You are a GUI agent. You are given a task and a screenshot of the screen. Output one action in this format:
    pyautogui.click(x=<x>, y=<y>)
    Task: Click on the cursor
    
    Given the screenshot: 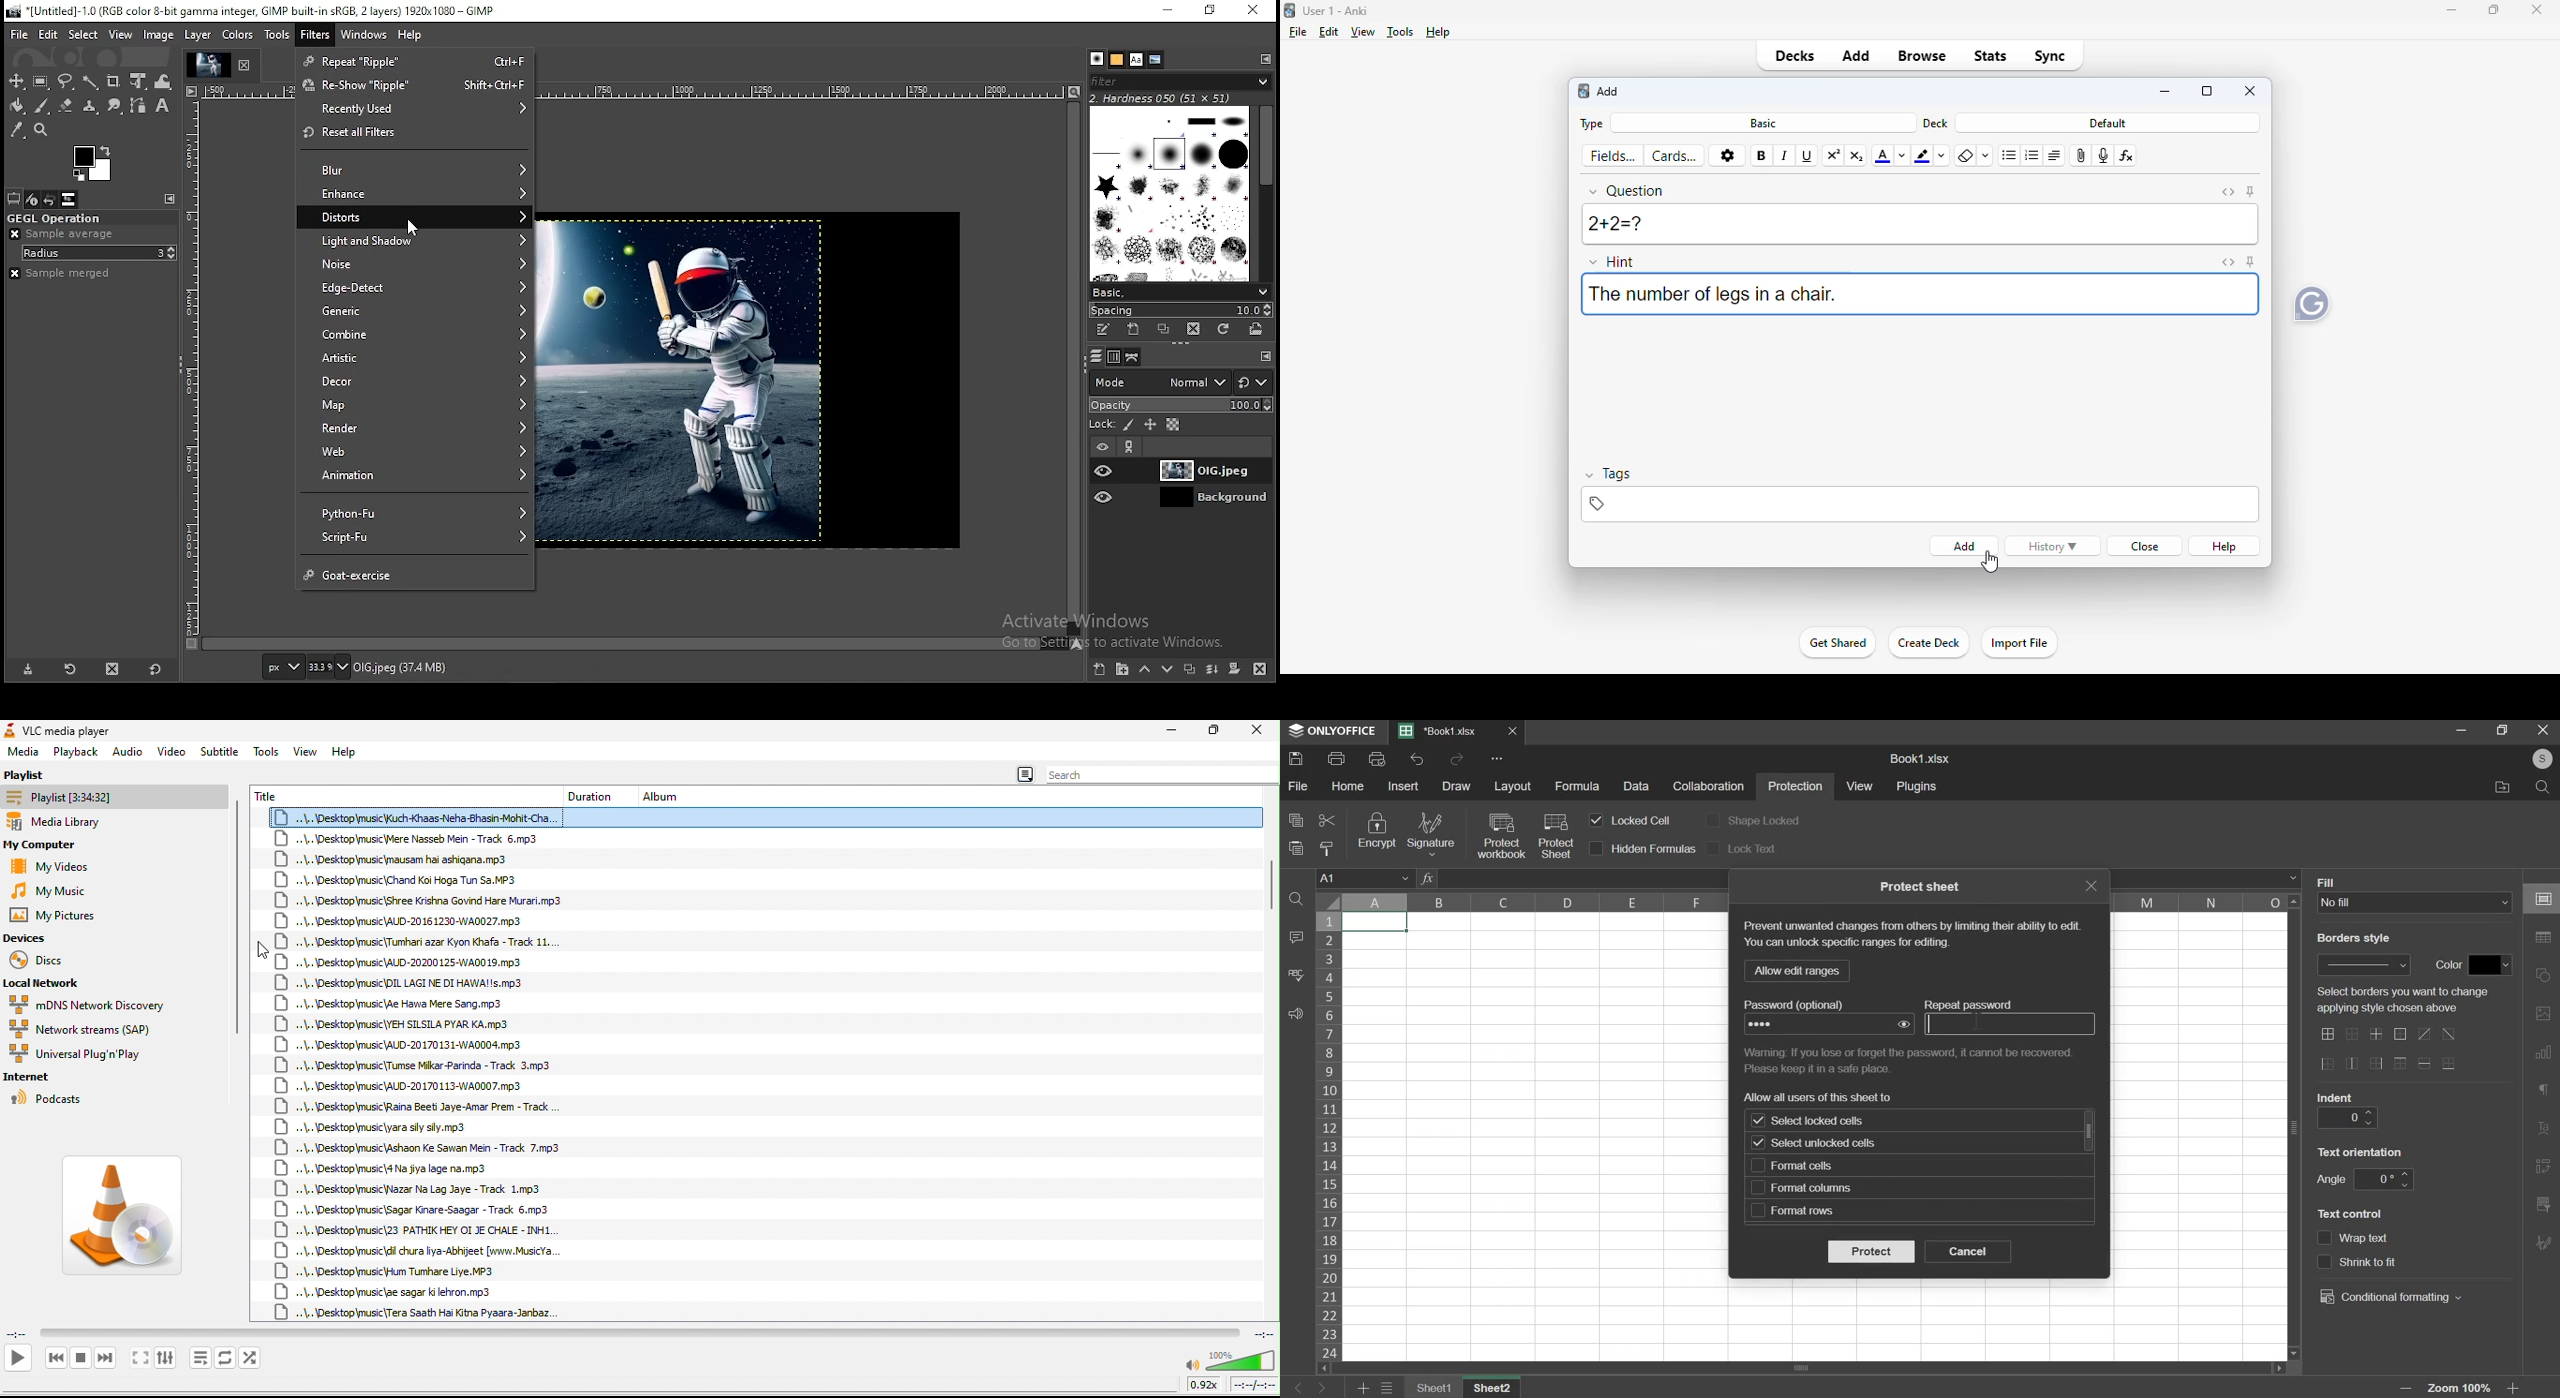 What is the action you would take?
    pyautogui.click(x=263, y=952)
    